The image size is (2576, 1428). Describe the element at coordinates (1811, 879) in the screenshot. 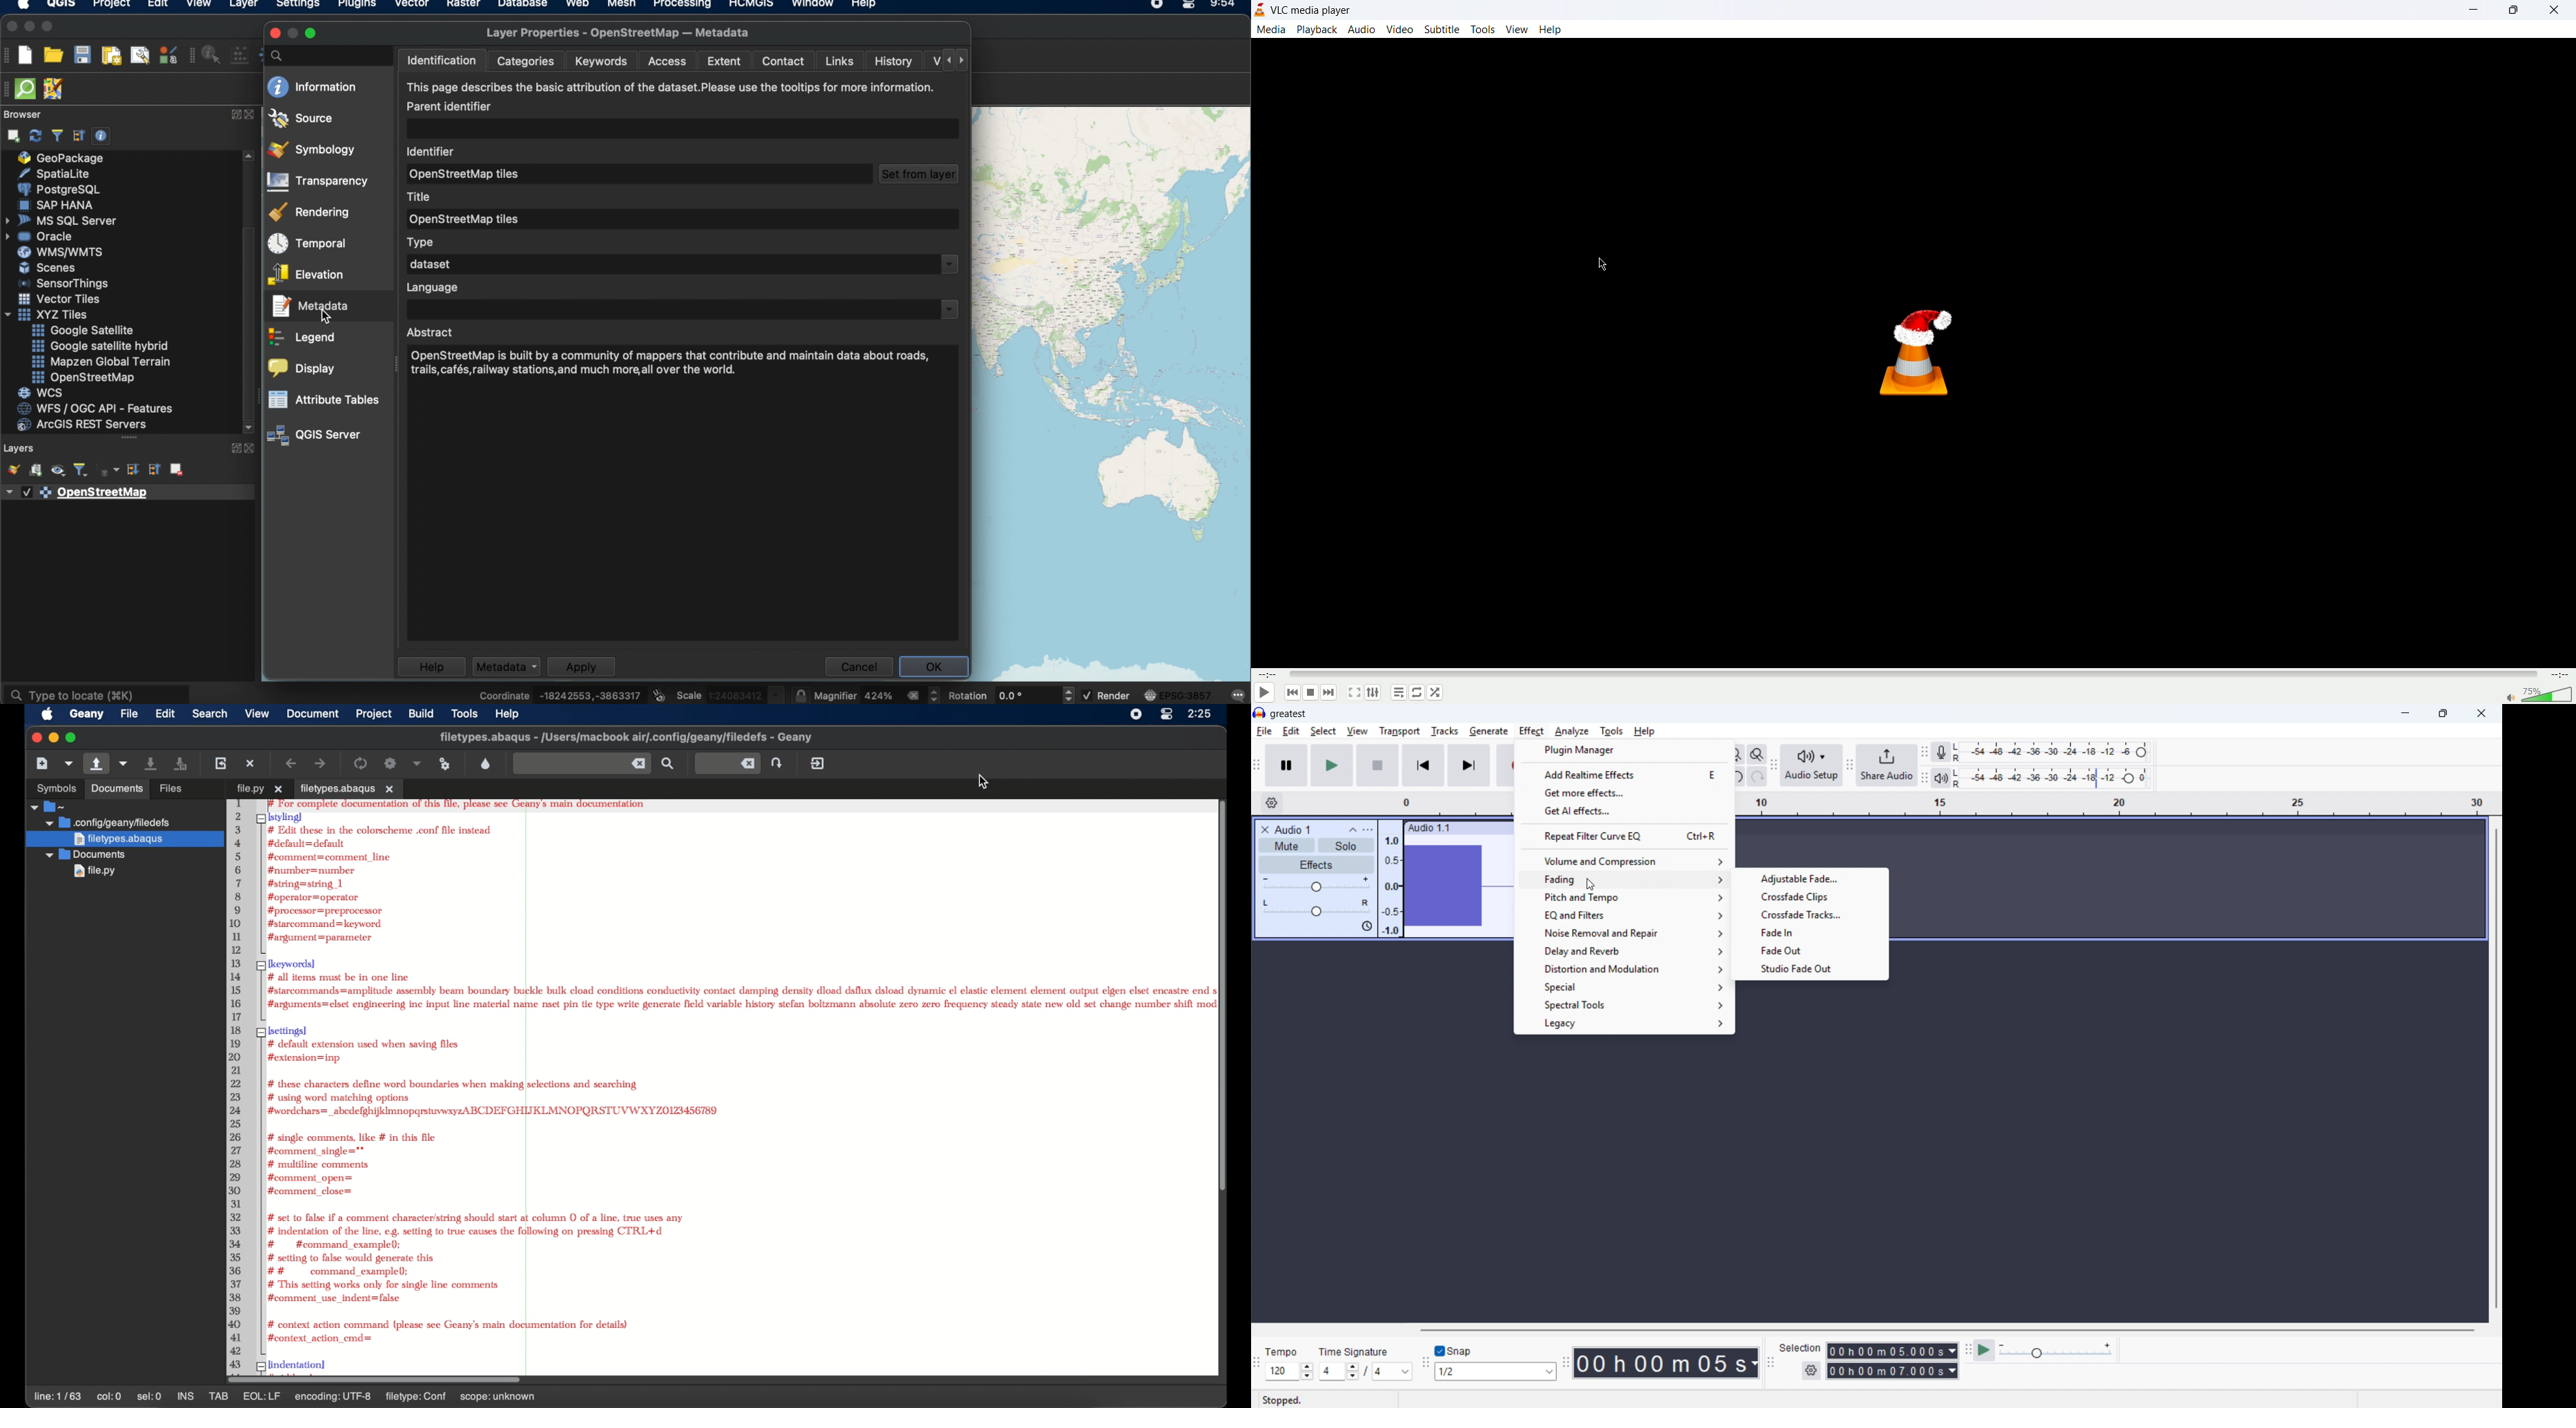

I see `Adjustable fade ` at that location.